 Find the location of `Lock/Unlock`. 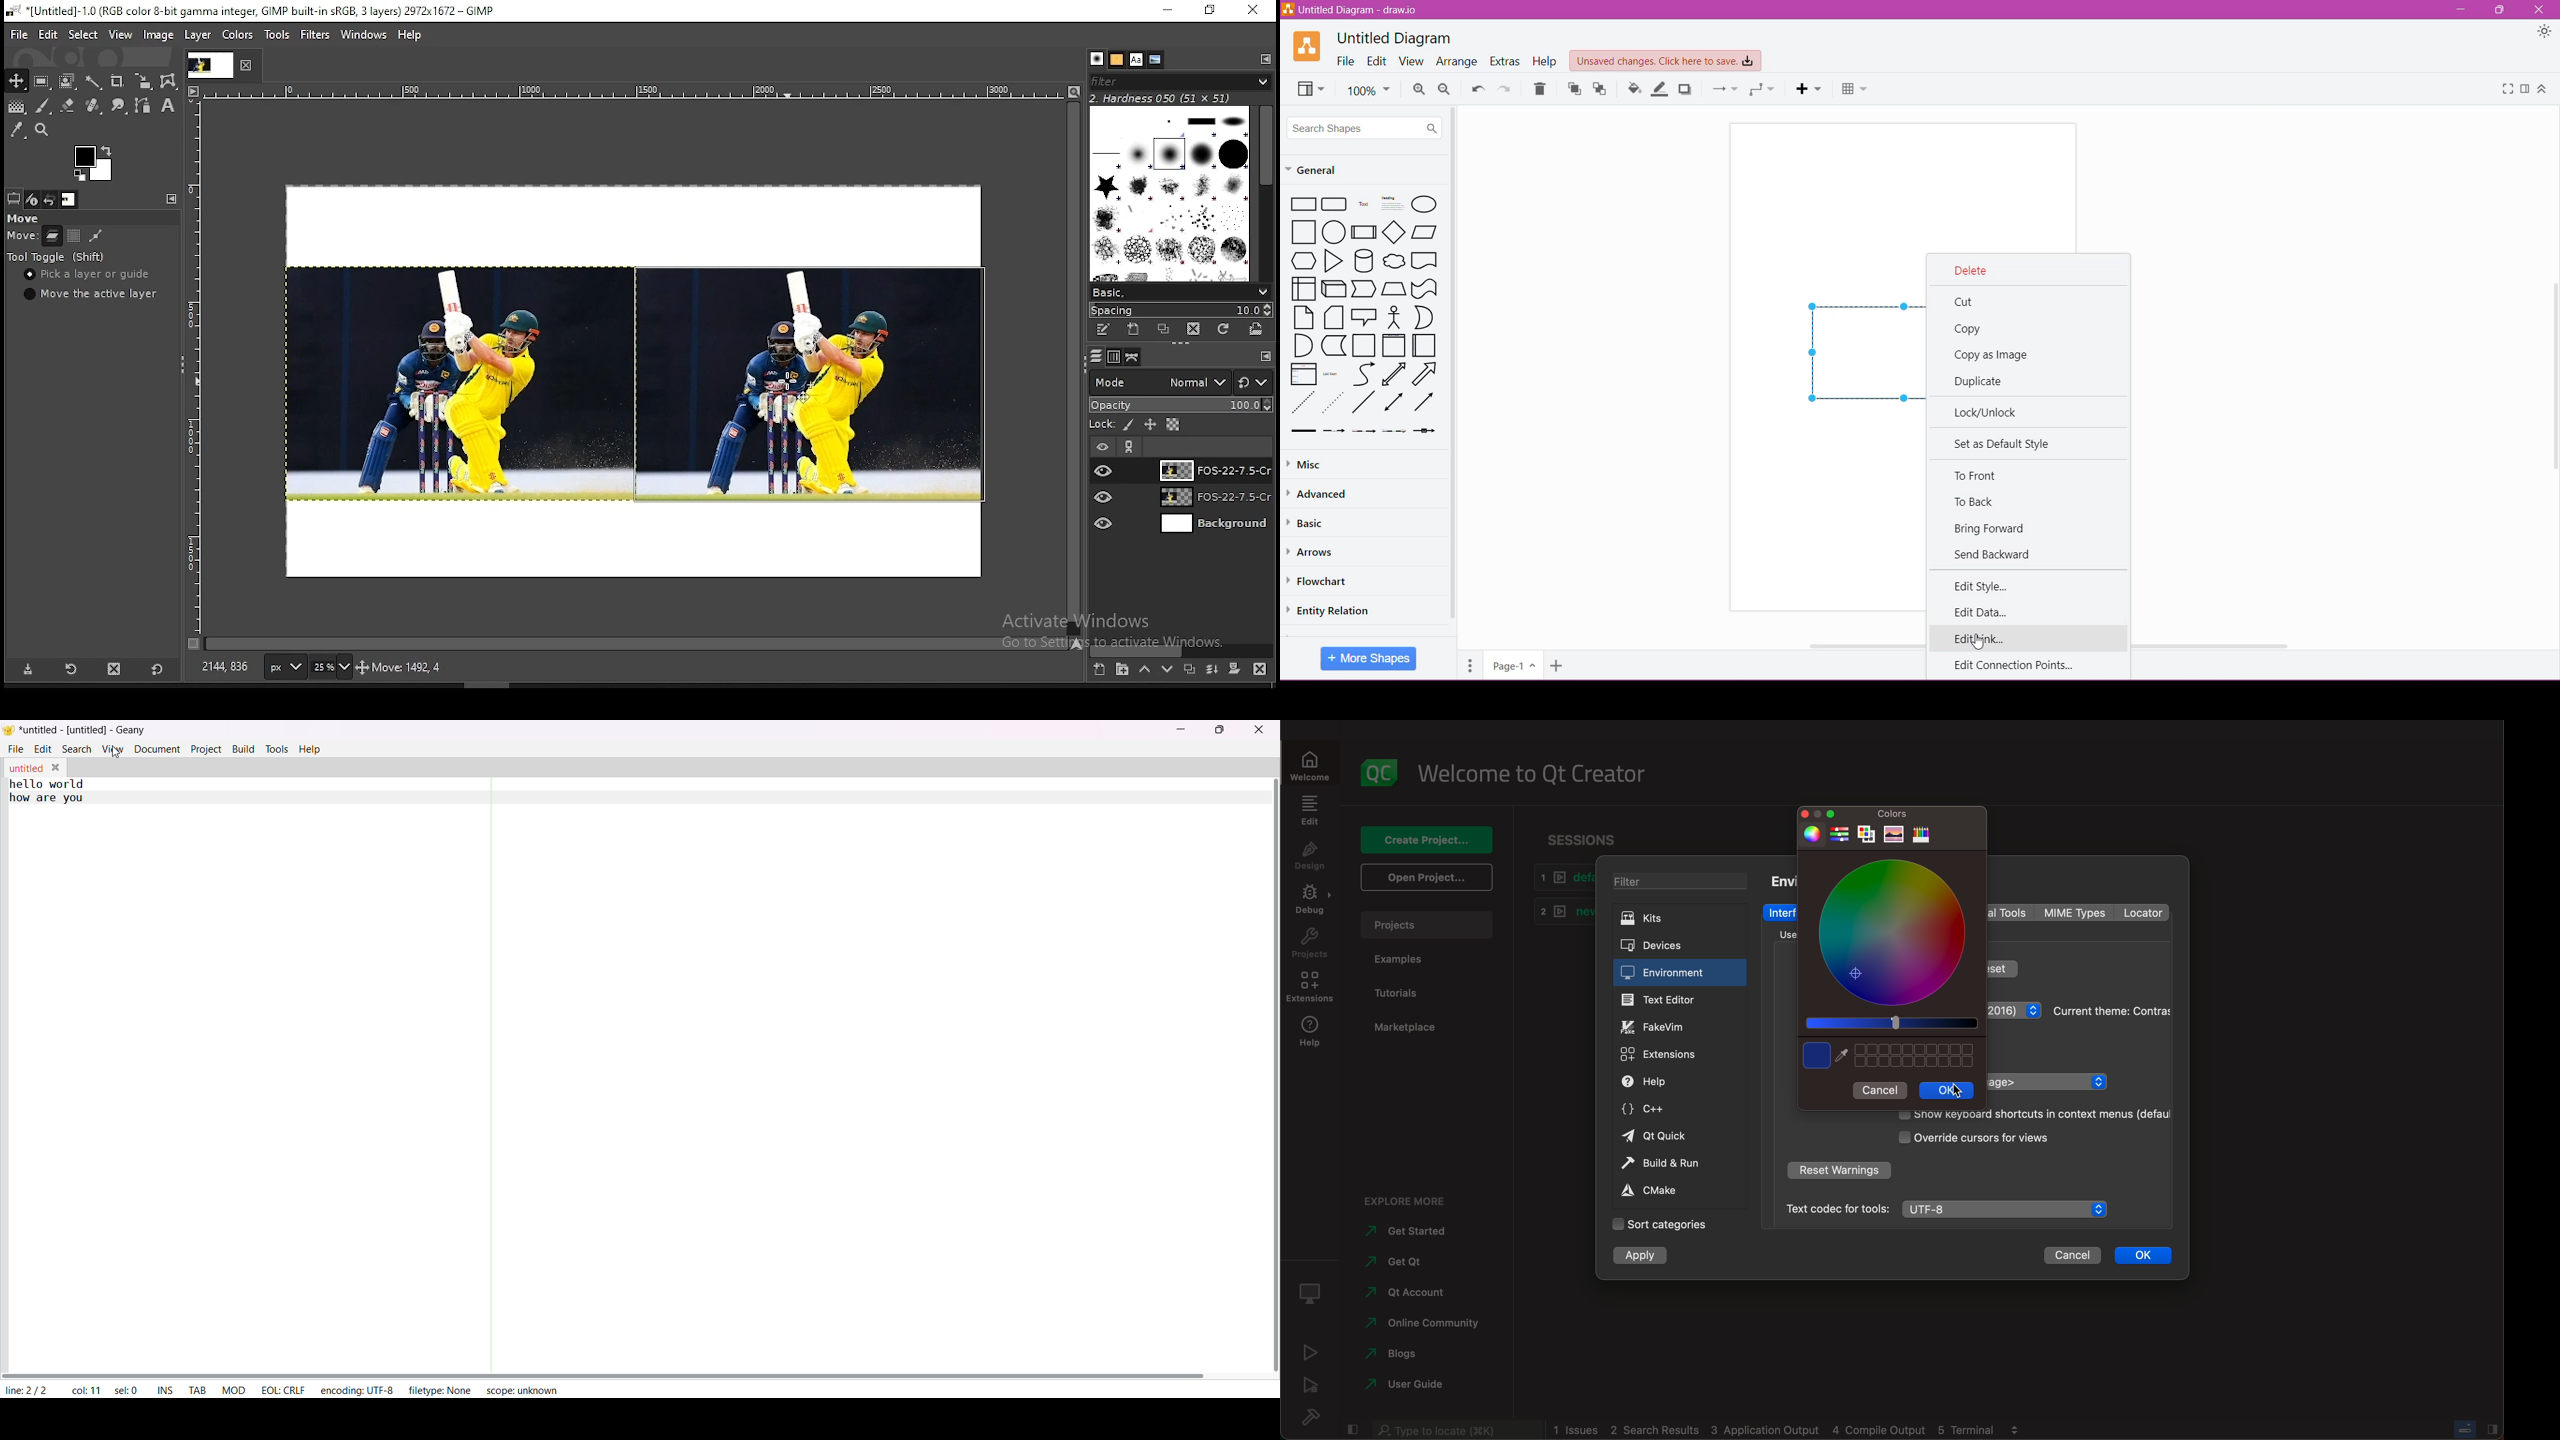

Lock/Unlock is located at coordinates (1989, 412).